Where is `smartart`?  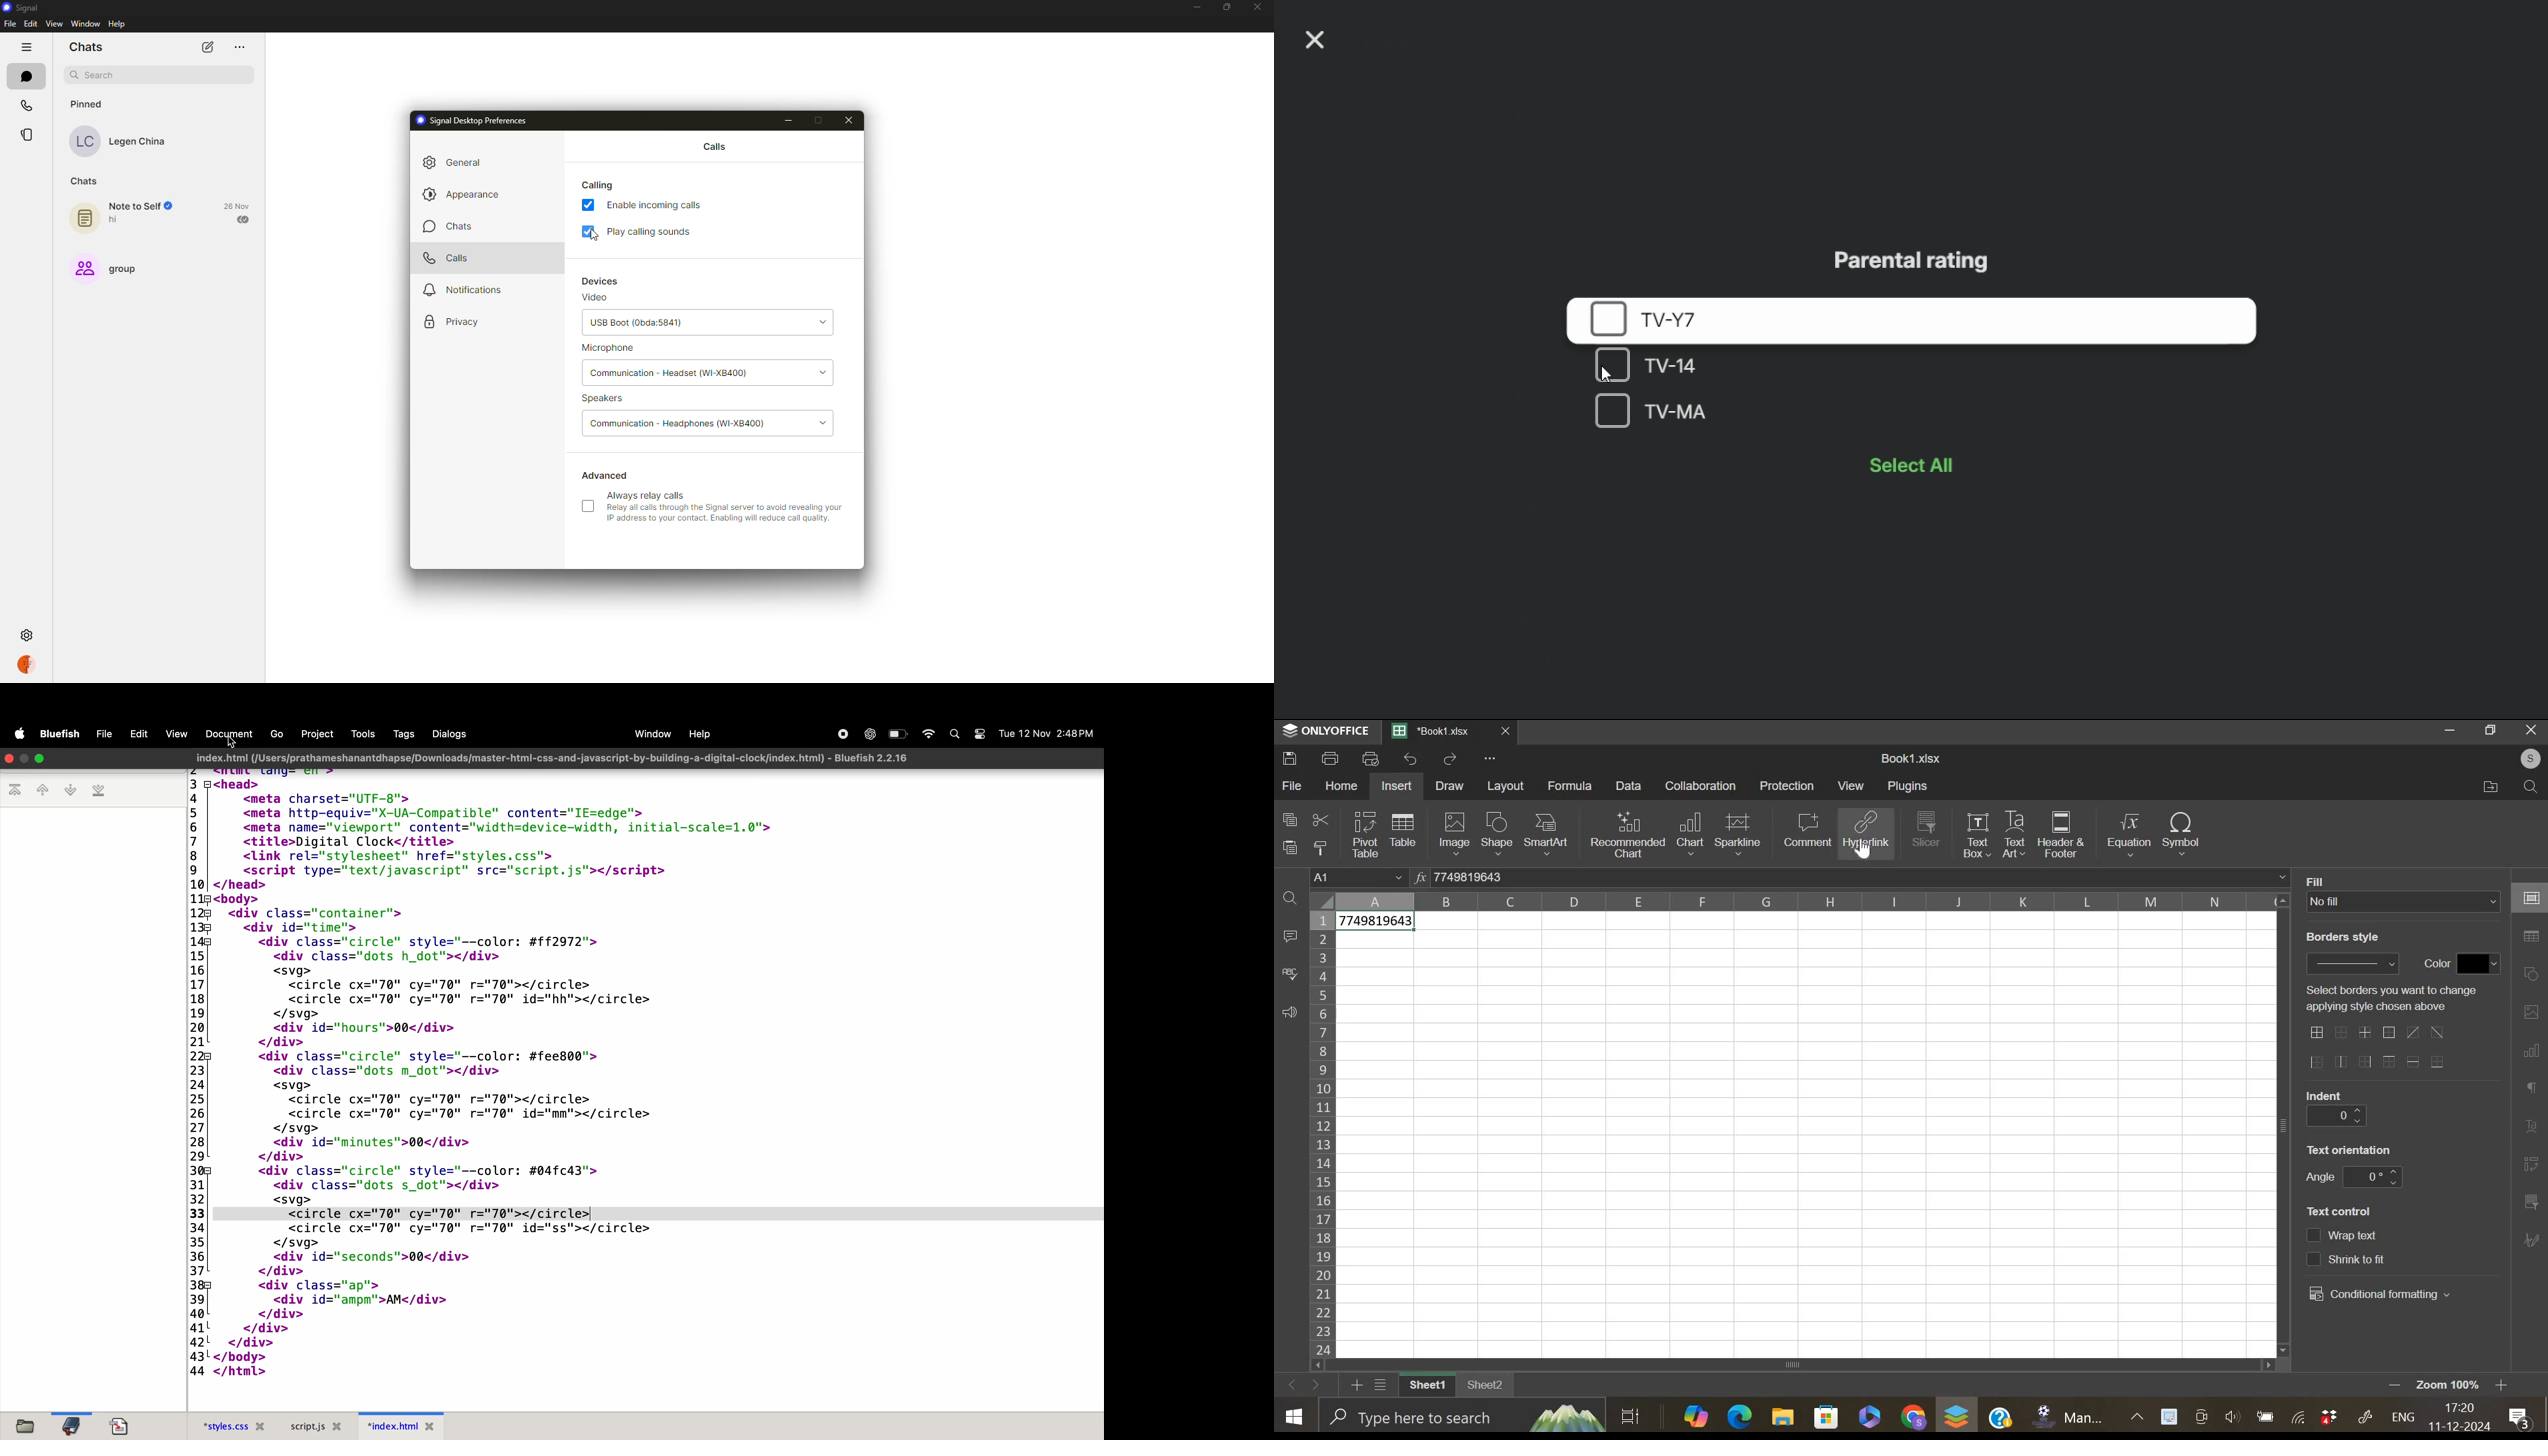 smartart is located at coordinates (1545, 833).